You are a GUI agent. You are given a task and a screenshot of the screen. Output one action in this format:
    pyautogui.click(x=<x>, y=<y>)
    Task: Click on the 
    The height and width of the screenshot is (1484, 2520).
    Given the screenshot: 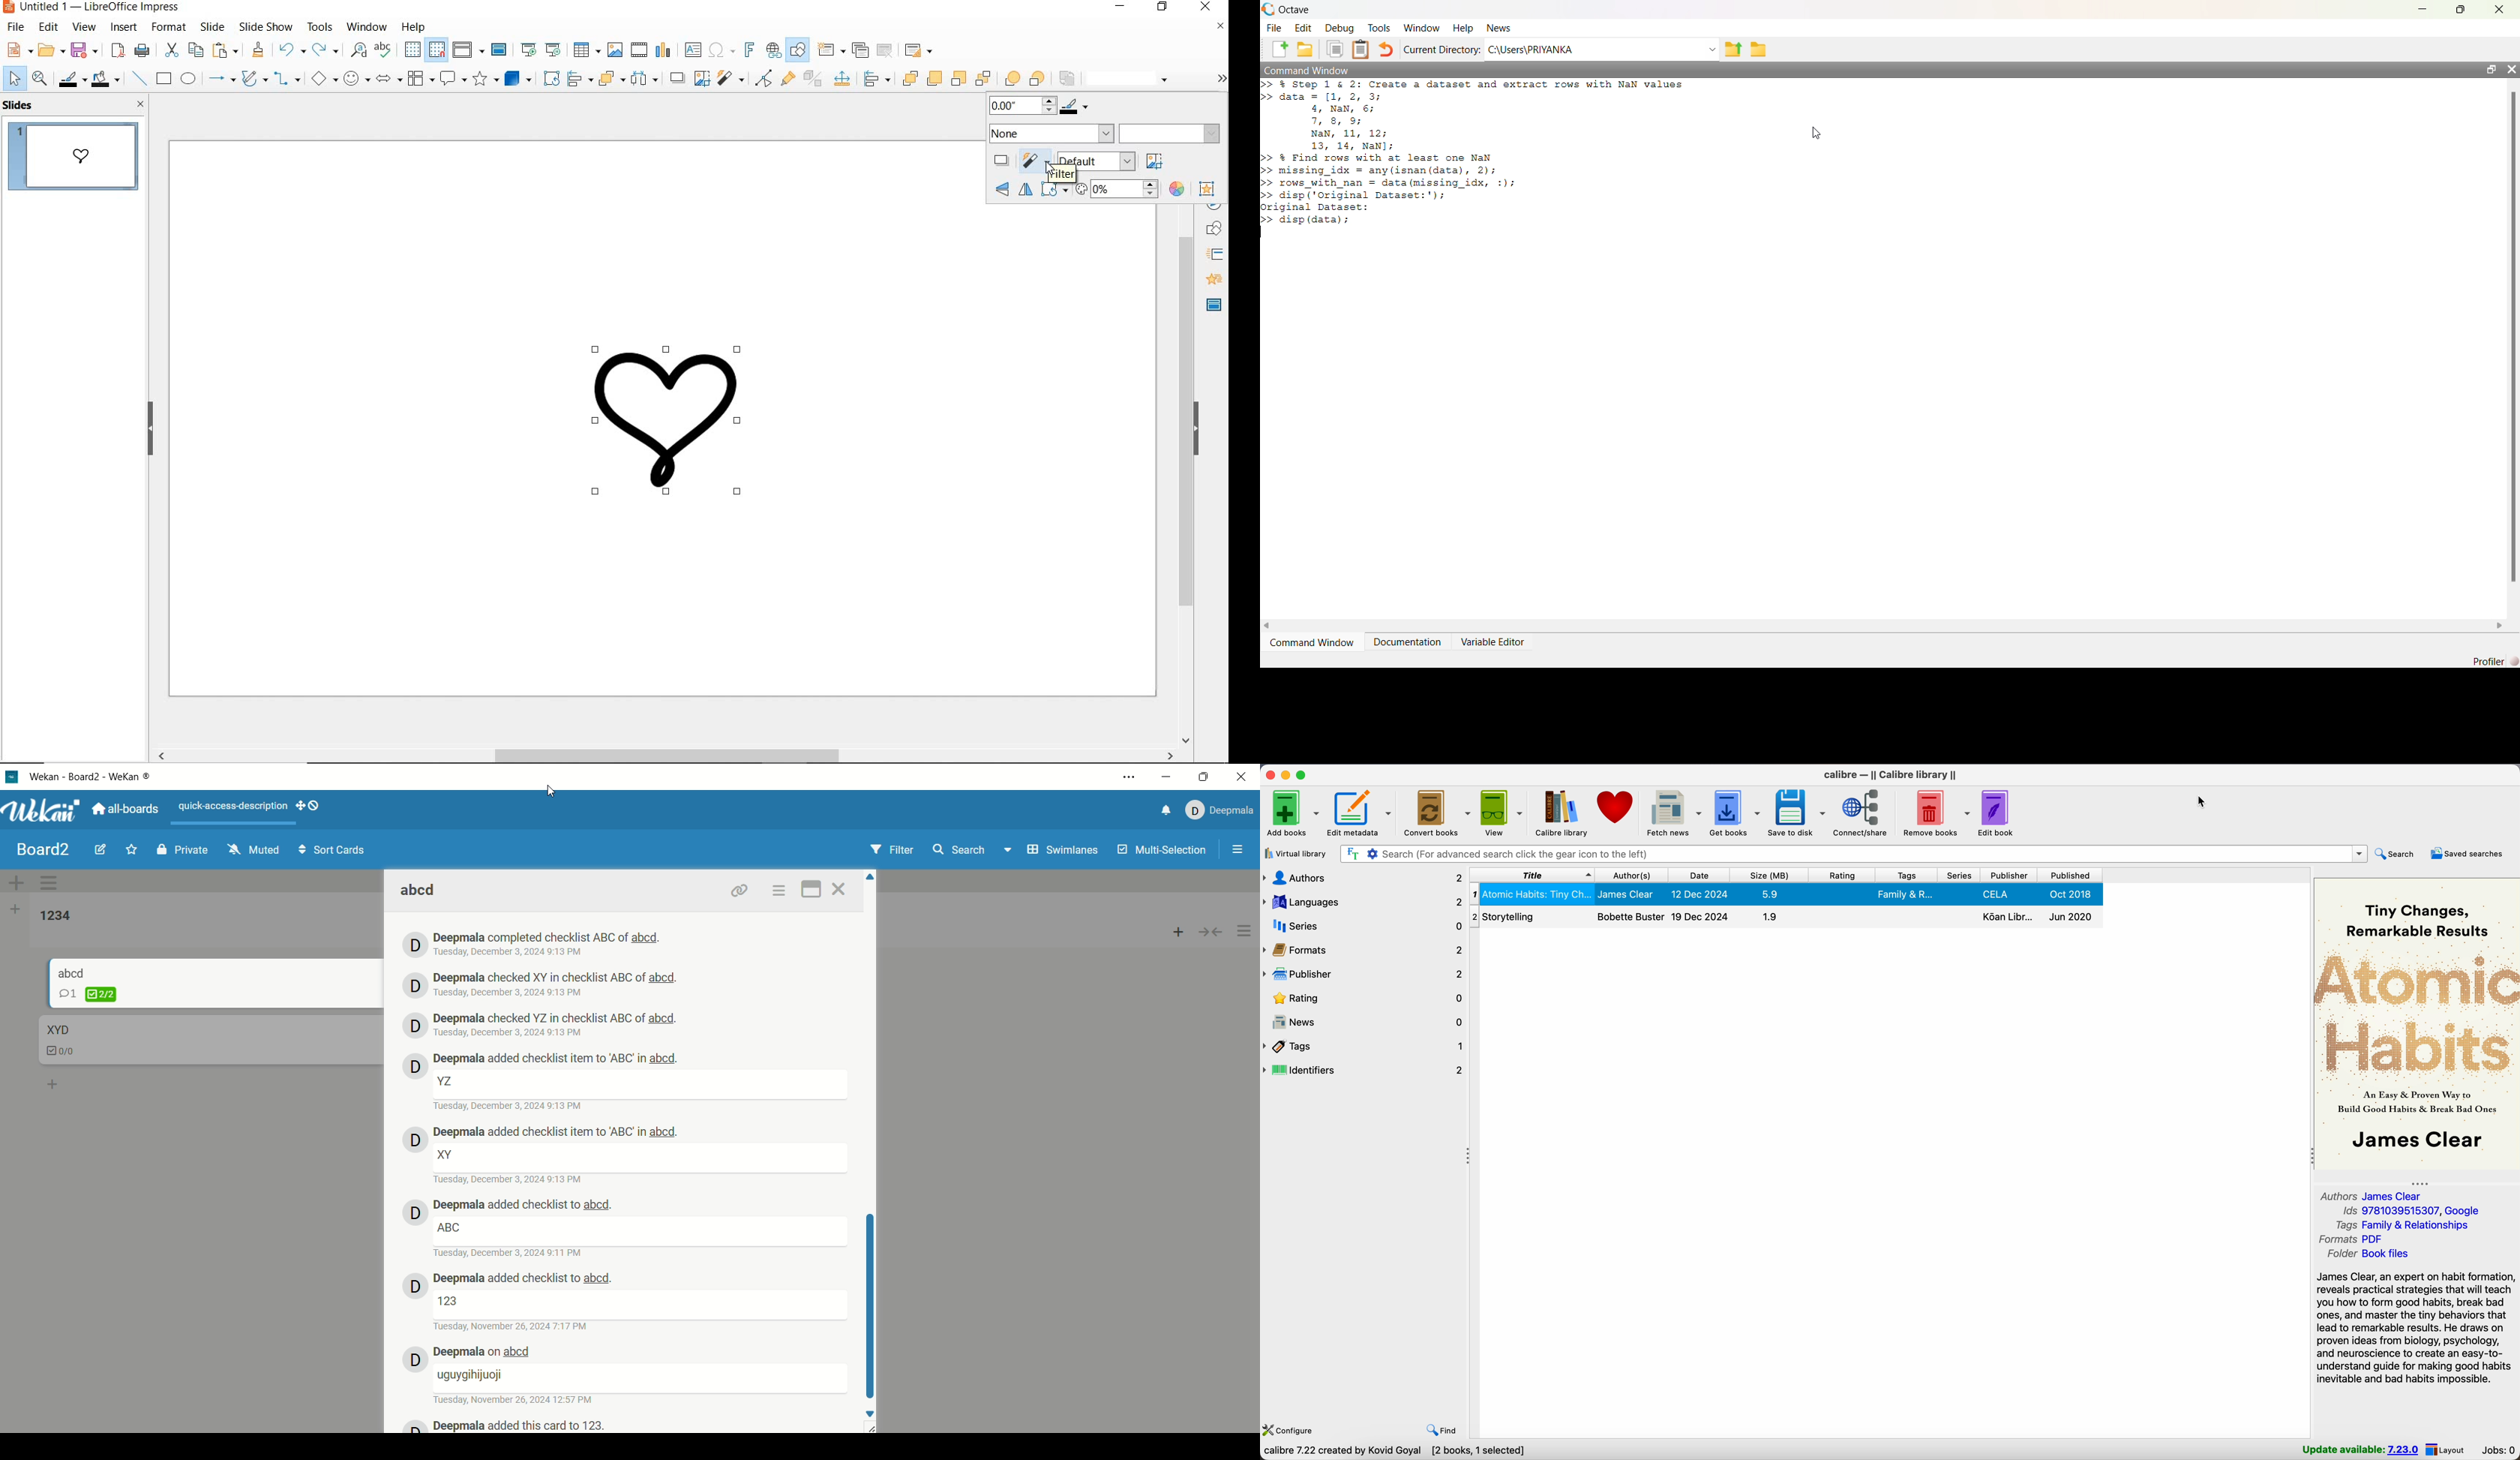 What is the action you would take?
    pyautogui.click(x=876, y=79)
    